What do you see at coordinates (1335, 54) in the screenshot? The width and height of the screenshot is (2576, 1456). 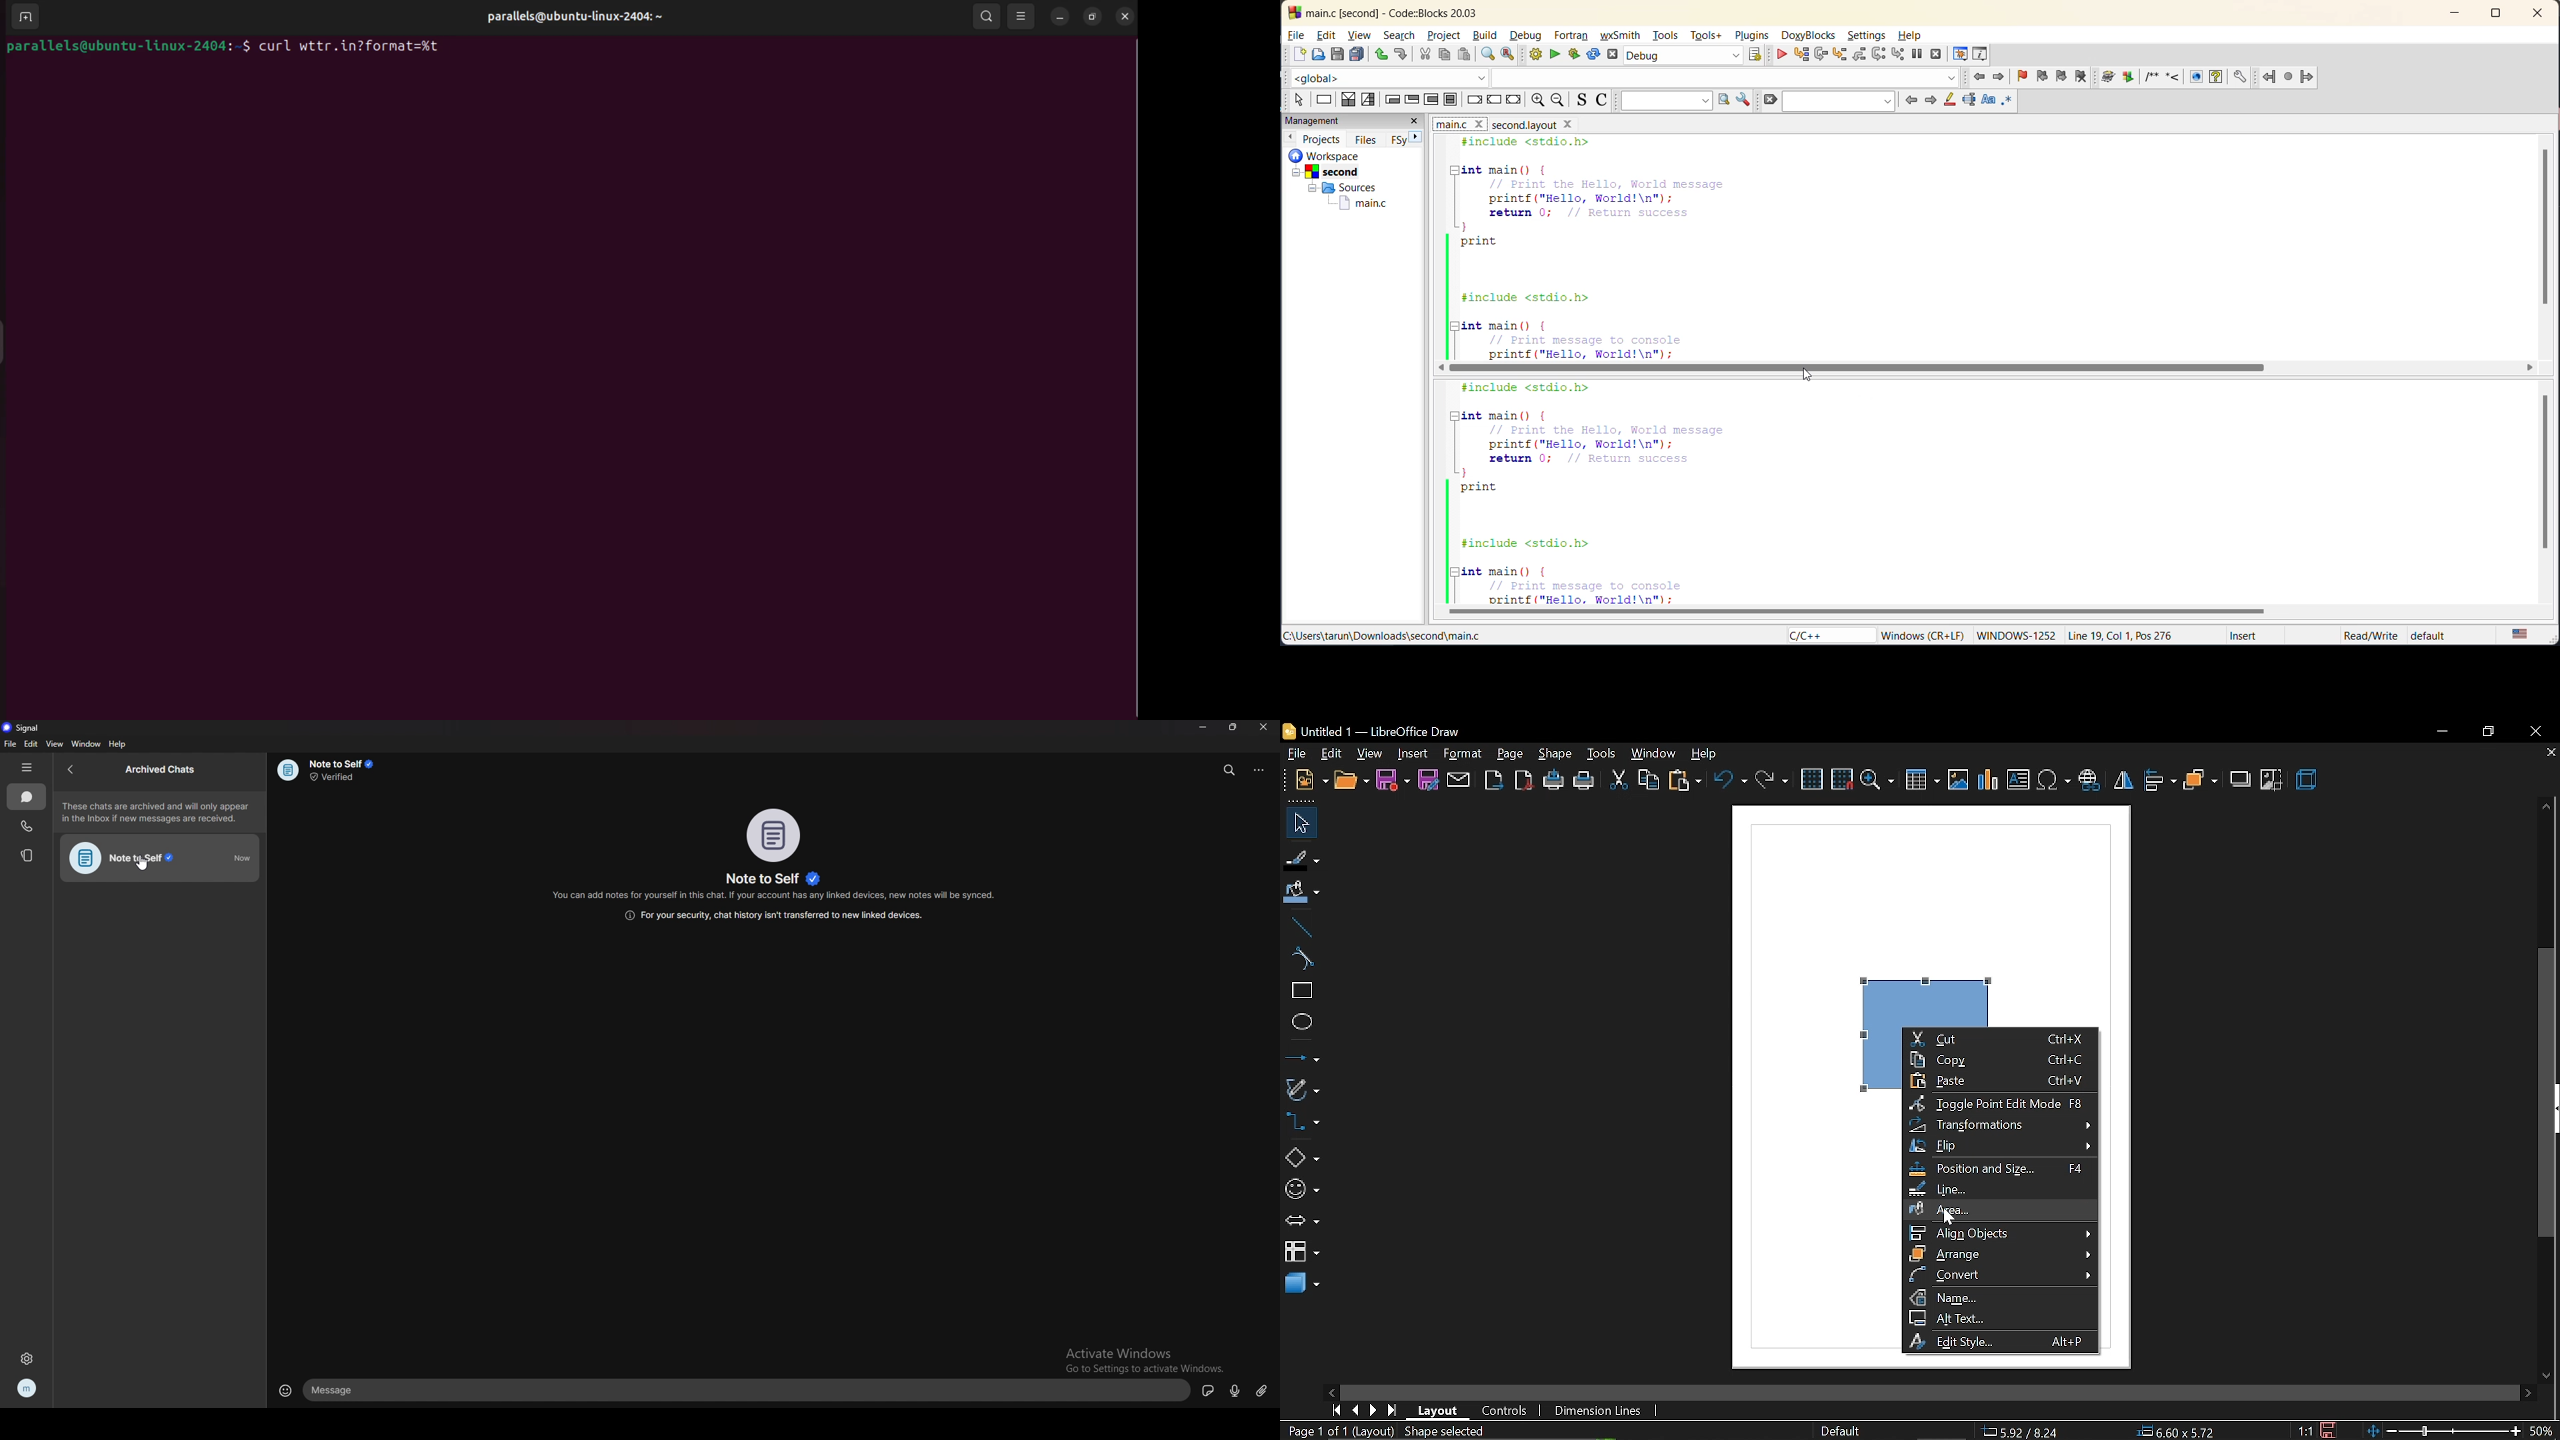 I see `save` at bounding box center [1335, 54].